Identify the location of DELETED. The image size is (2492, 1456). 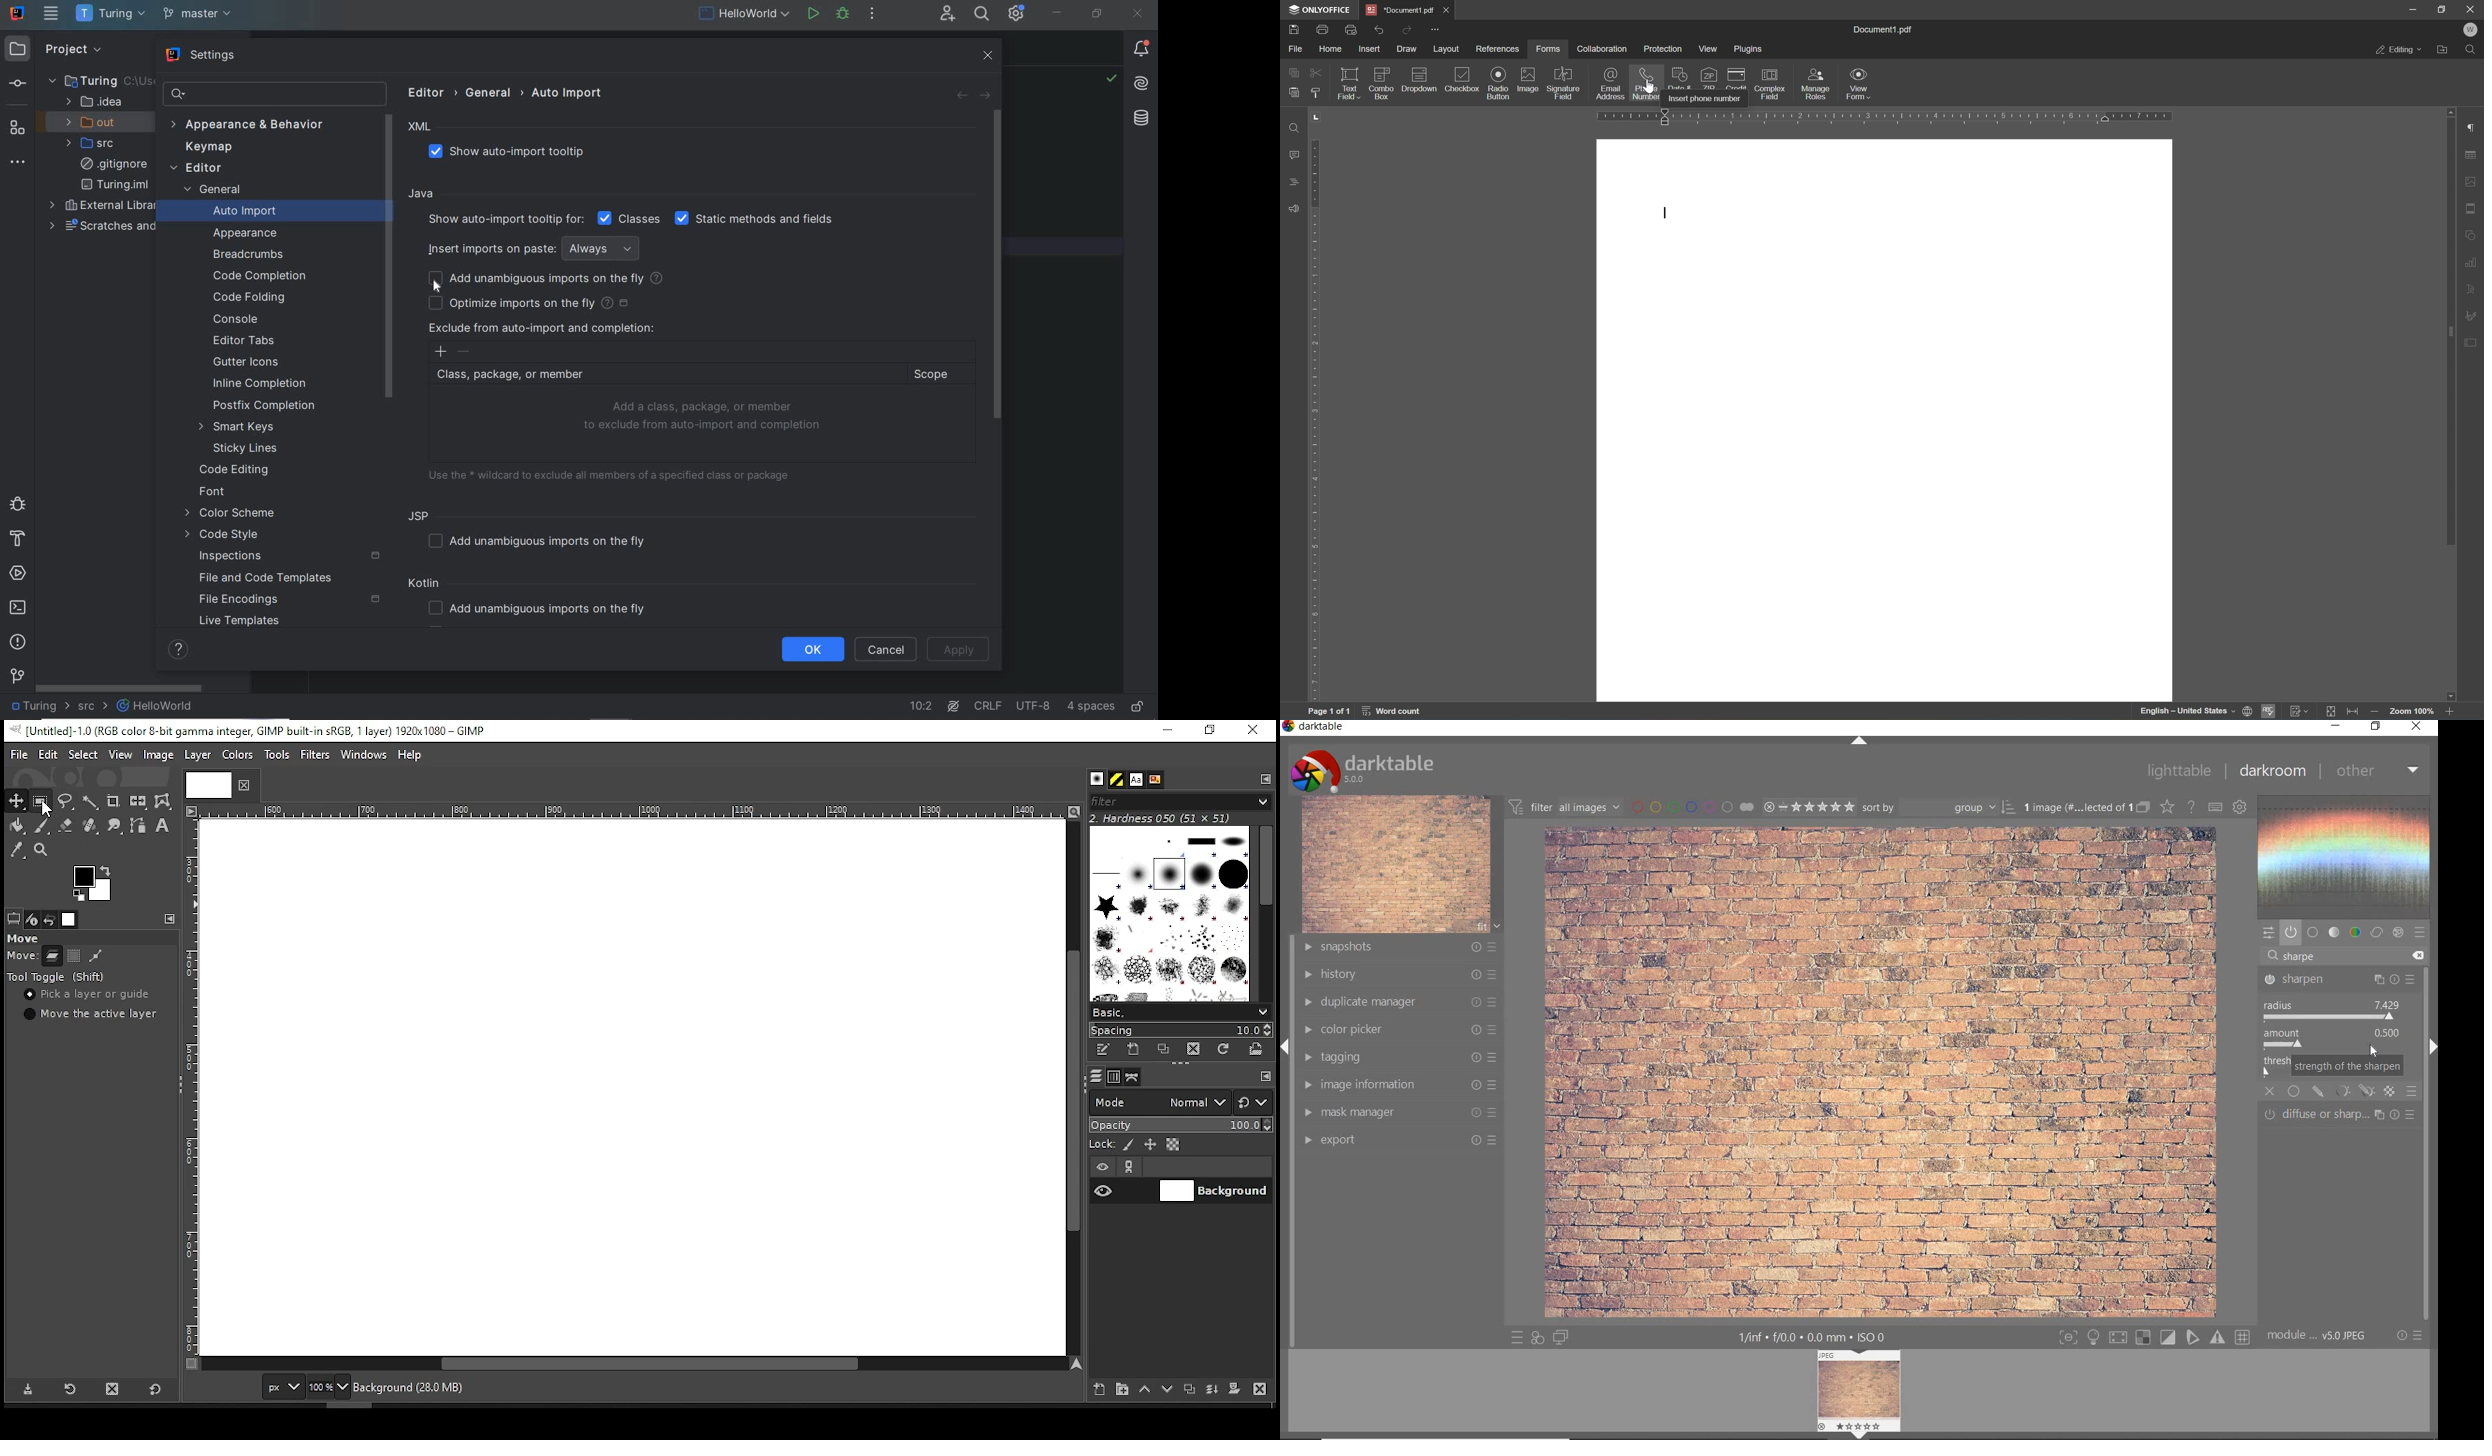
(2421, 956).